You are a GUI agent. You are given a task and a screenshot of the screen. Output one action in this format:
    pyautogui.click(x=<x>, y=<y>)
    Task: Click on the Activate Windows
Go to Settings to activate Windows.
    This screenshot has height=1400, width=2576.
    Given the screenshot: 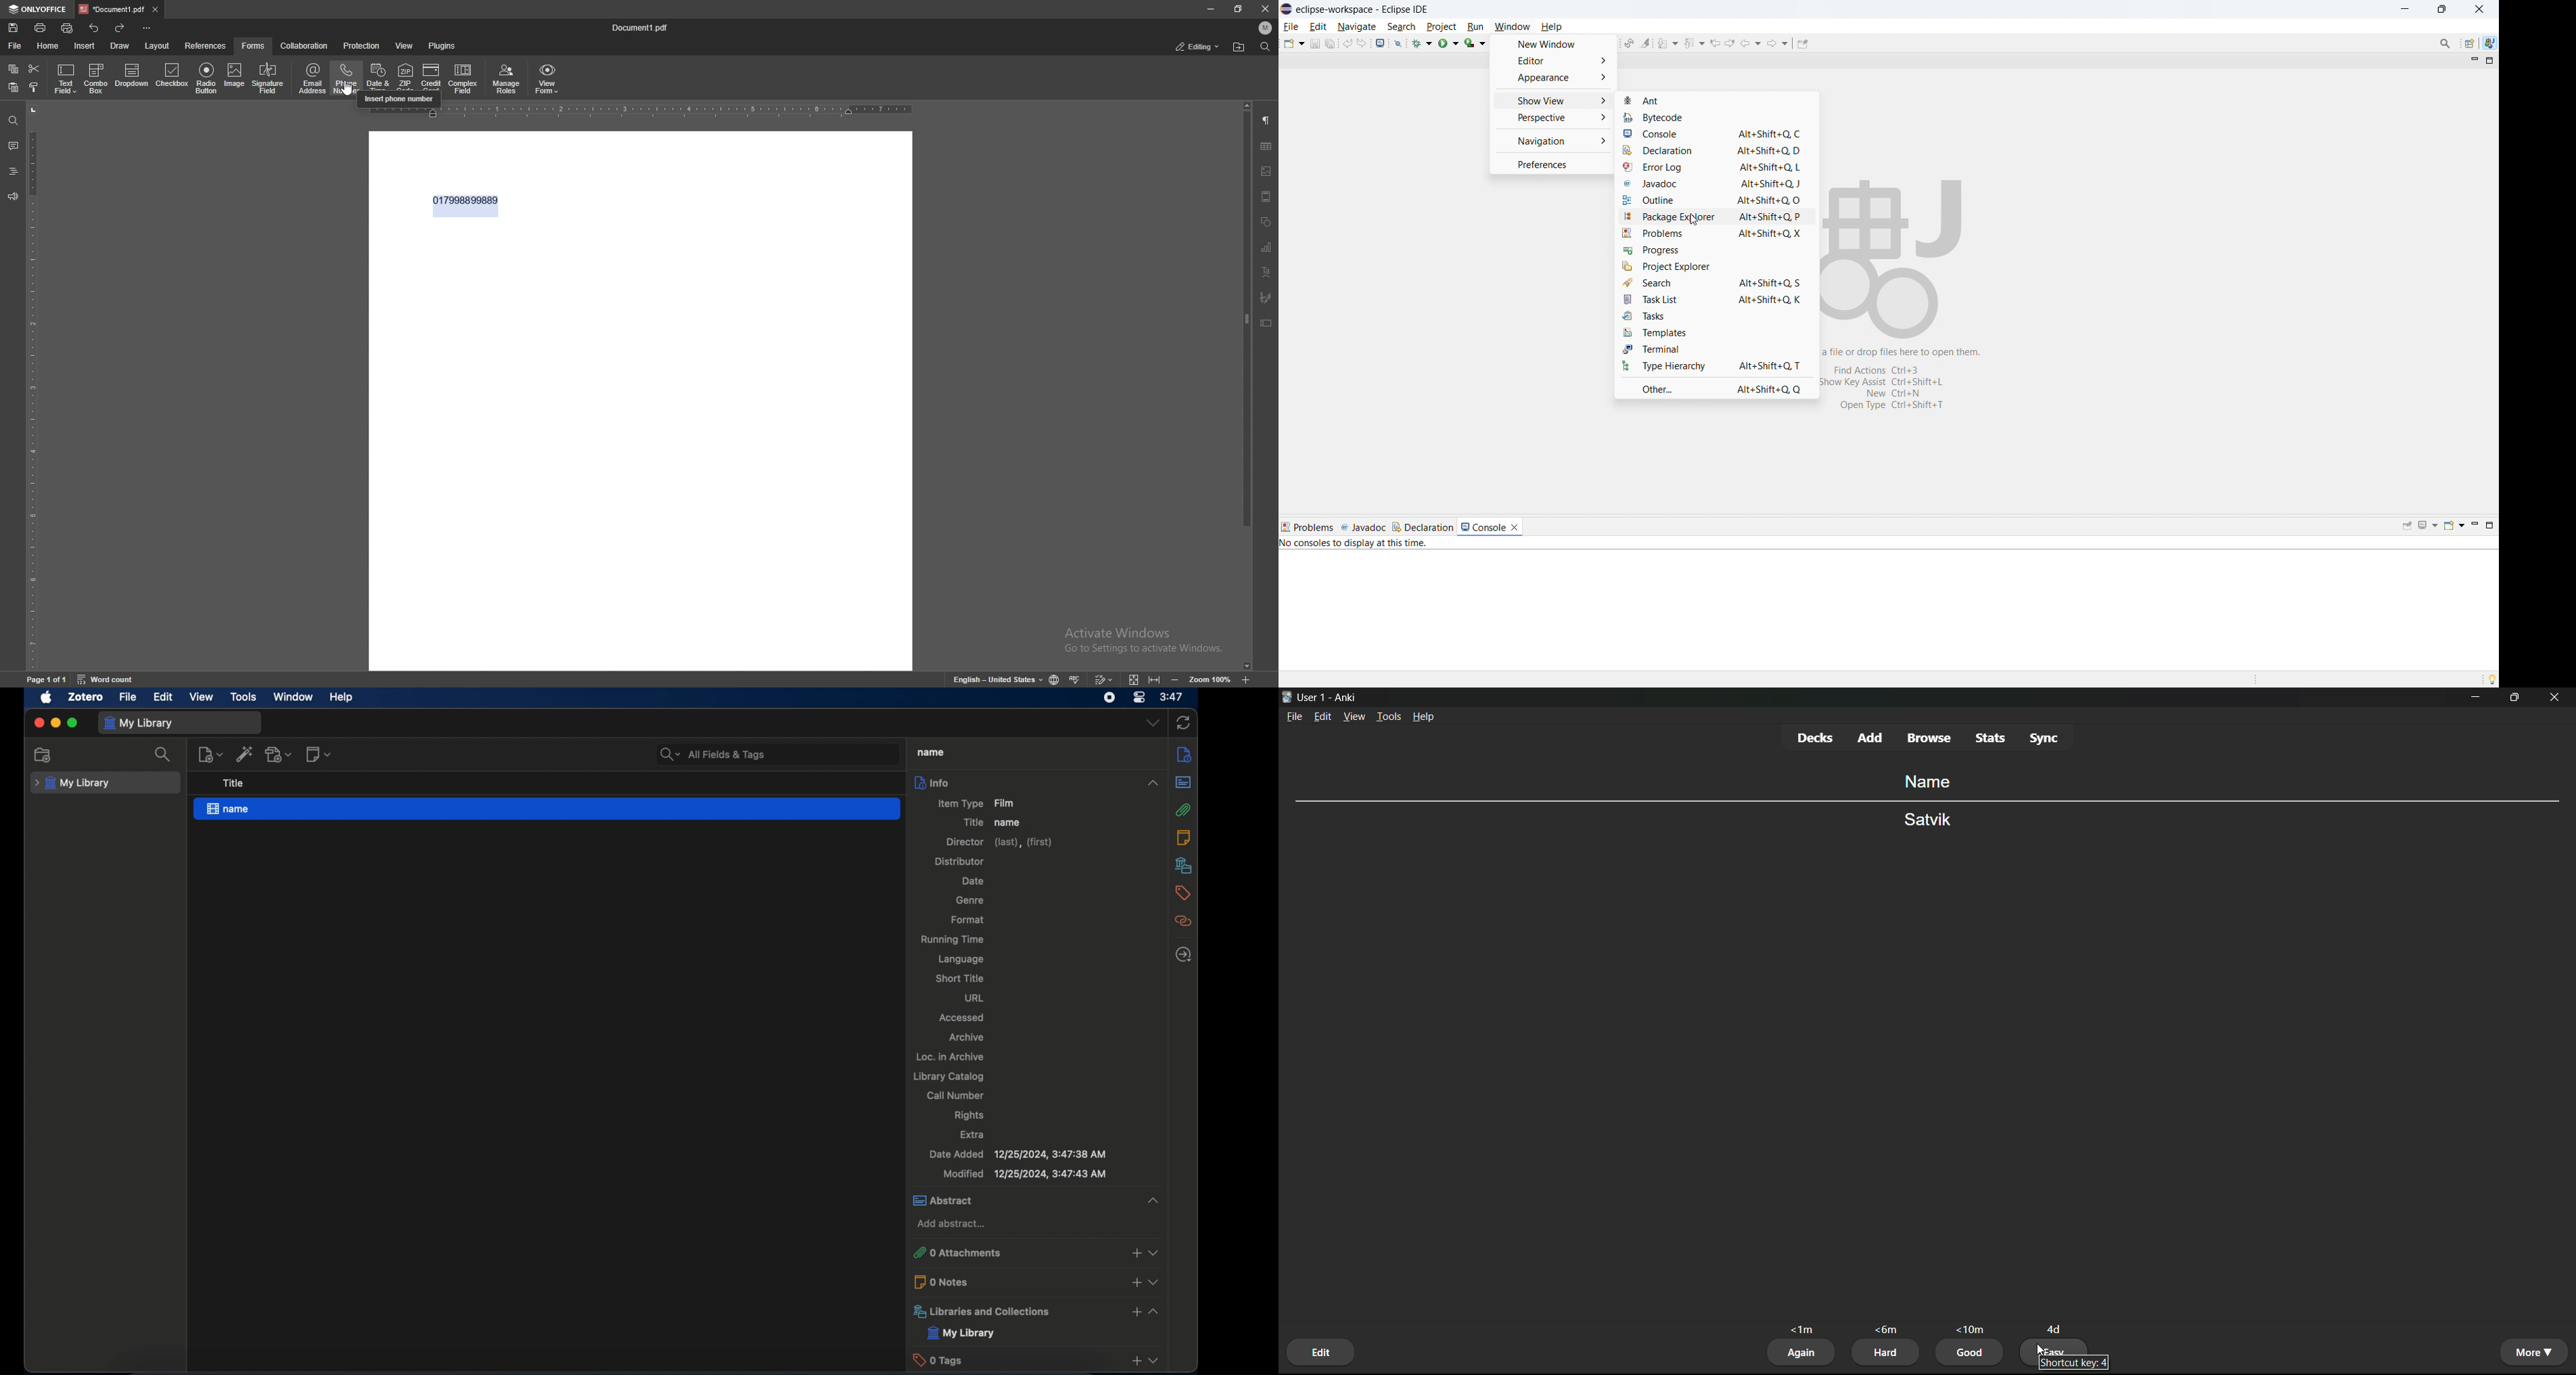 What is the action you would take?
    pyautogui.click(x=1146, y=641)
    